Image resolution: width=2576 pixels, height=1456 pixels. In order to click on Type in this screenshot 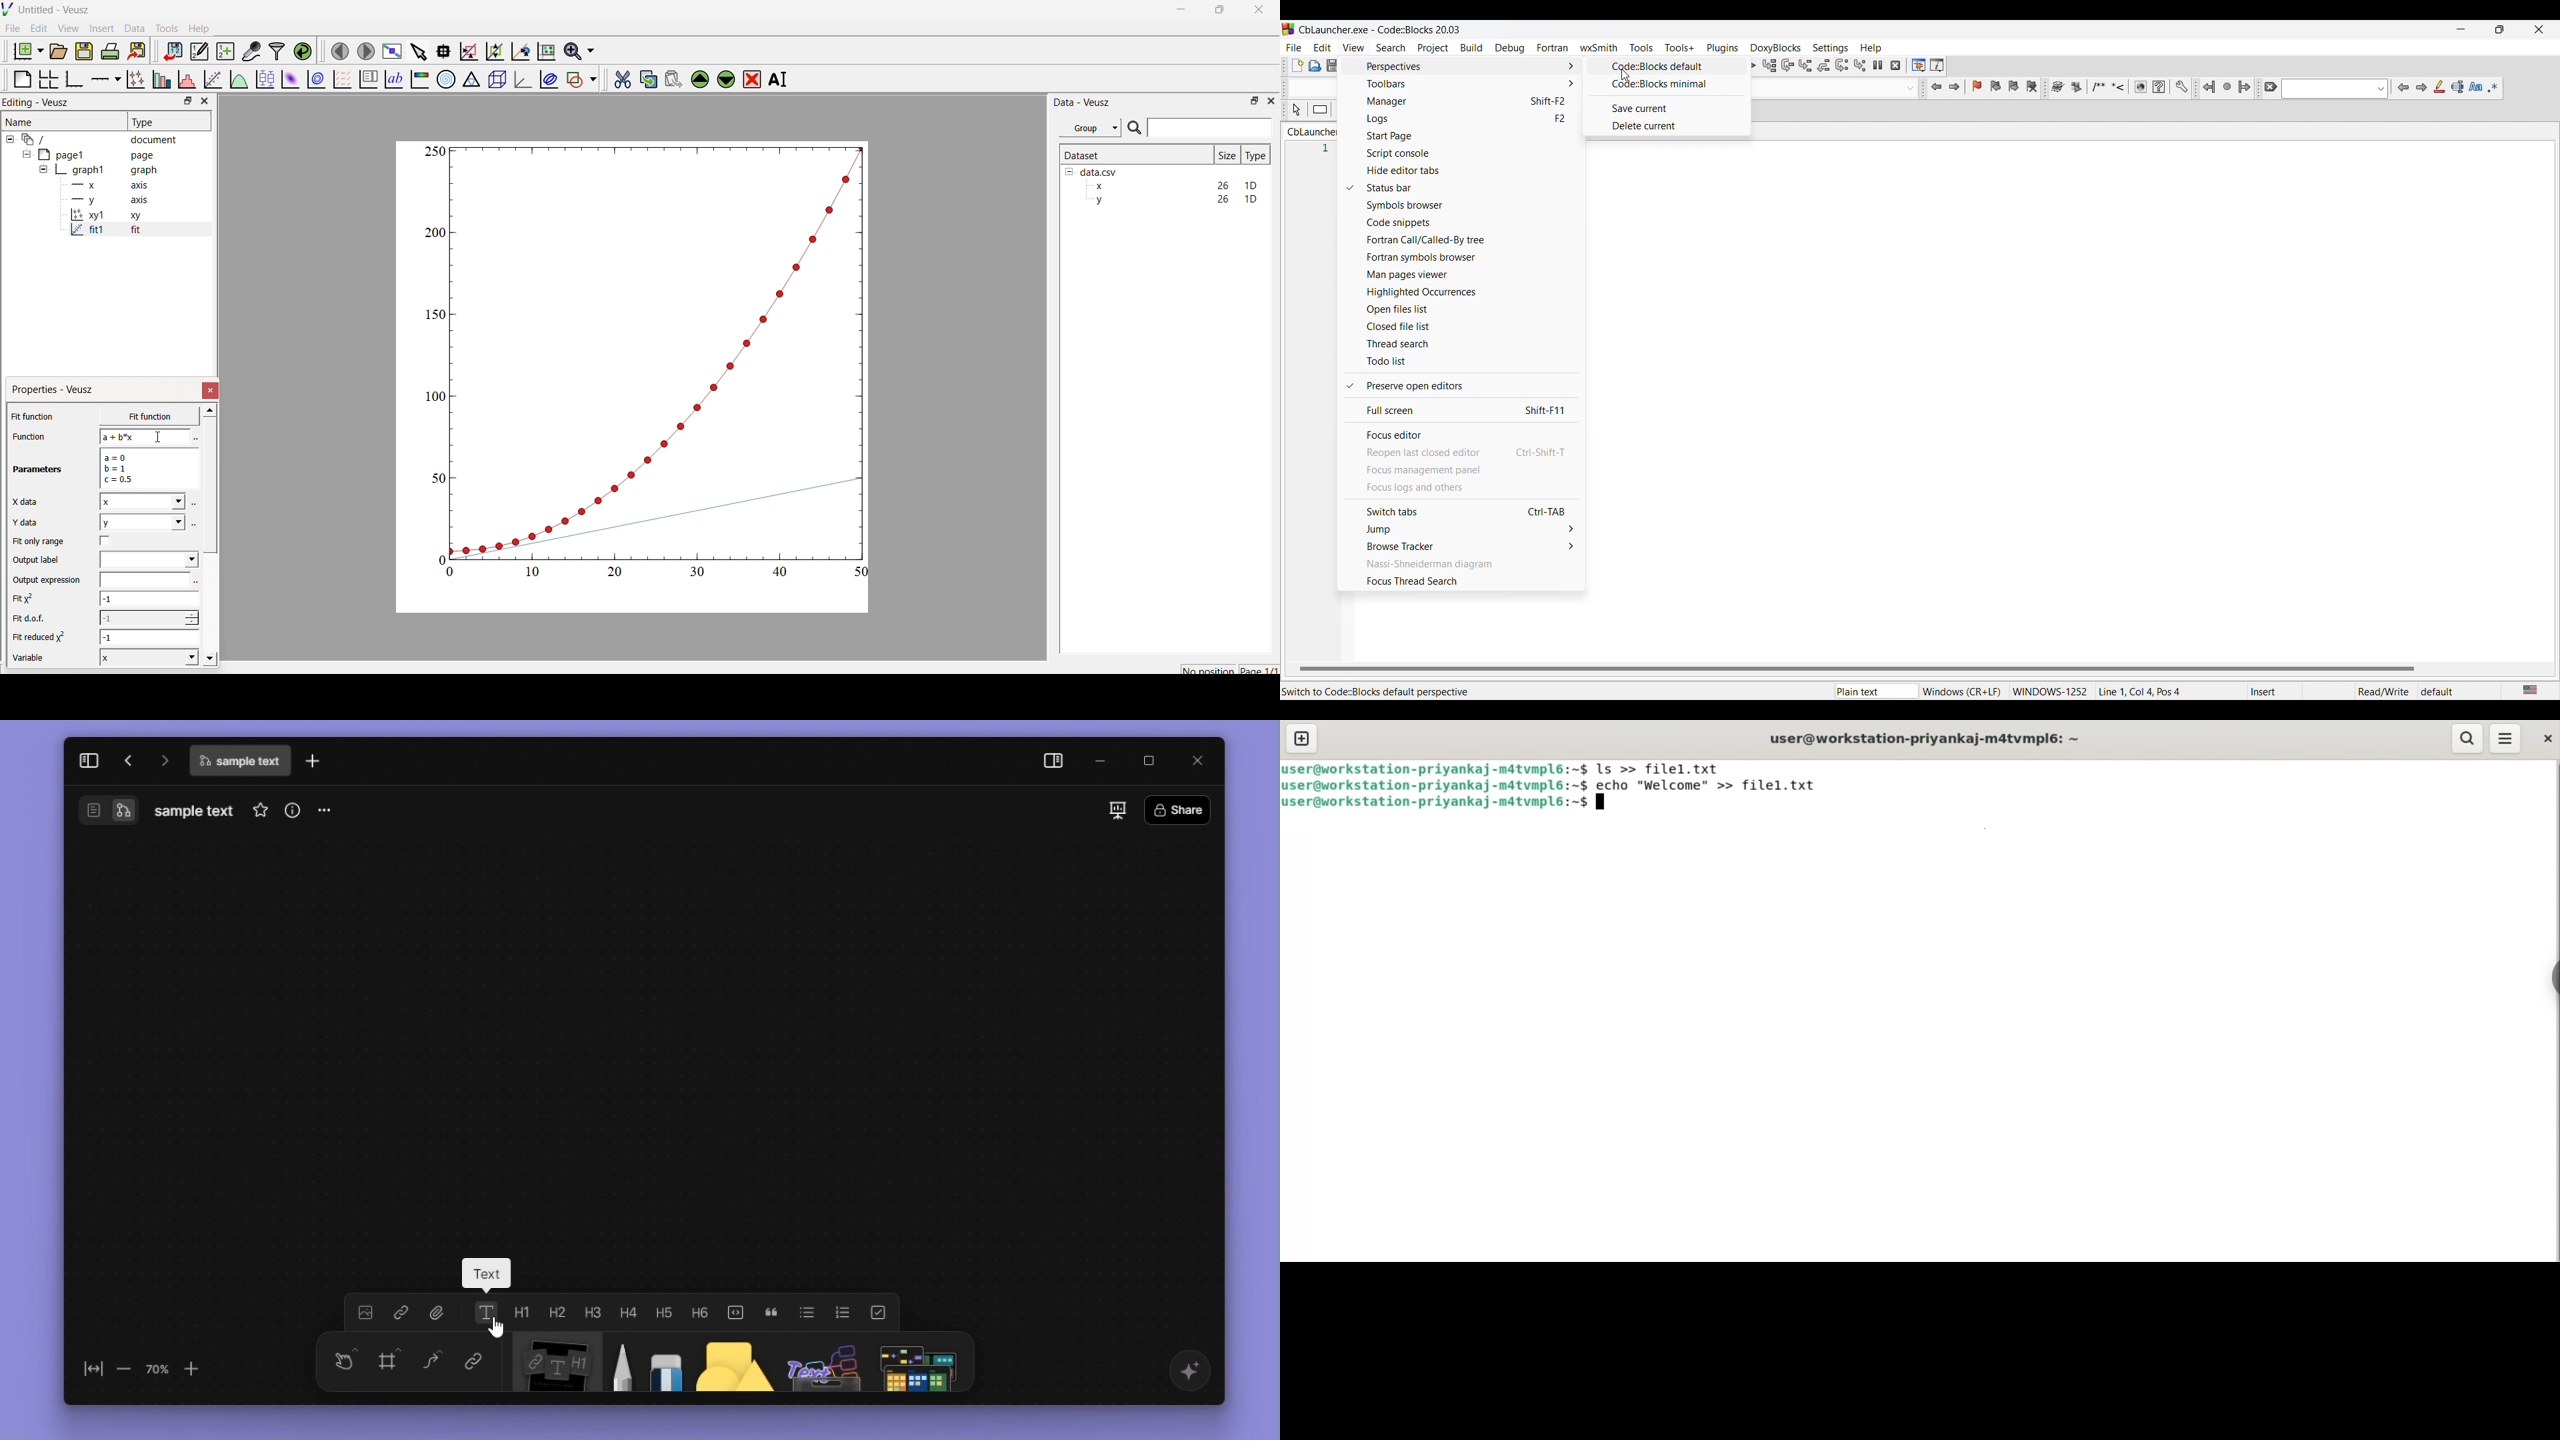, I will do `click(145, 122)`.